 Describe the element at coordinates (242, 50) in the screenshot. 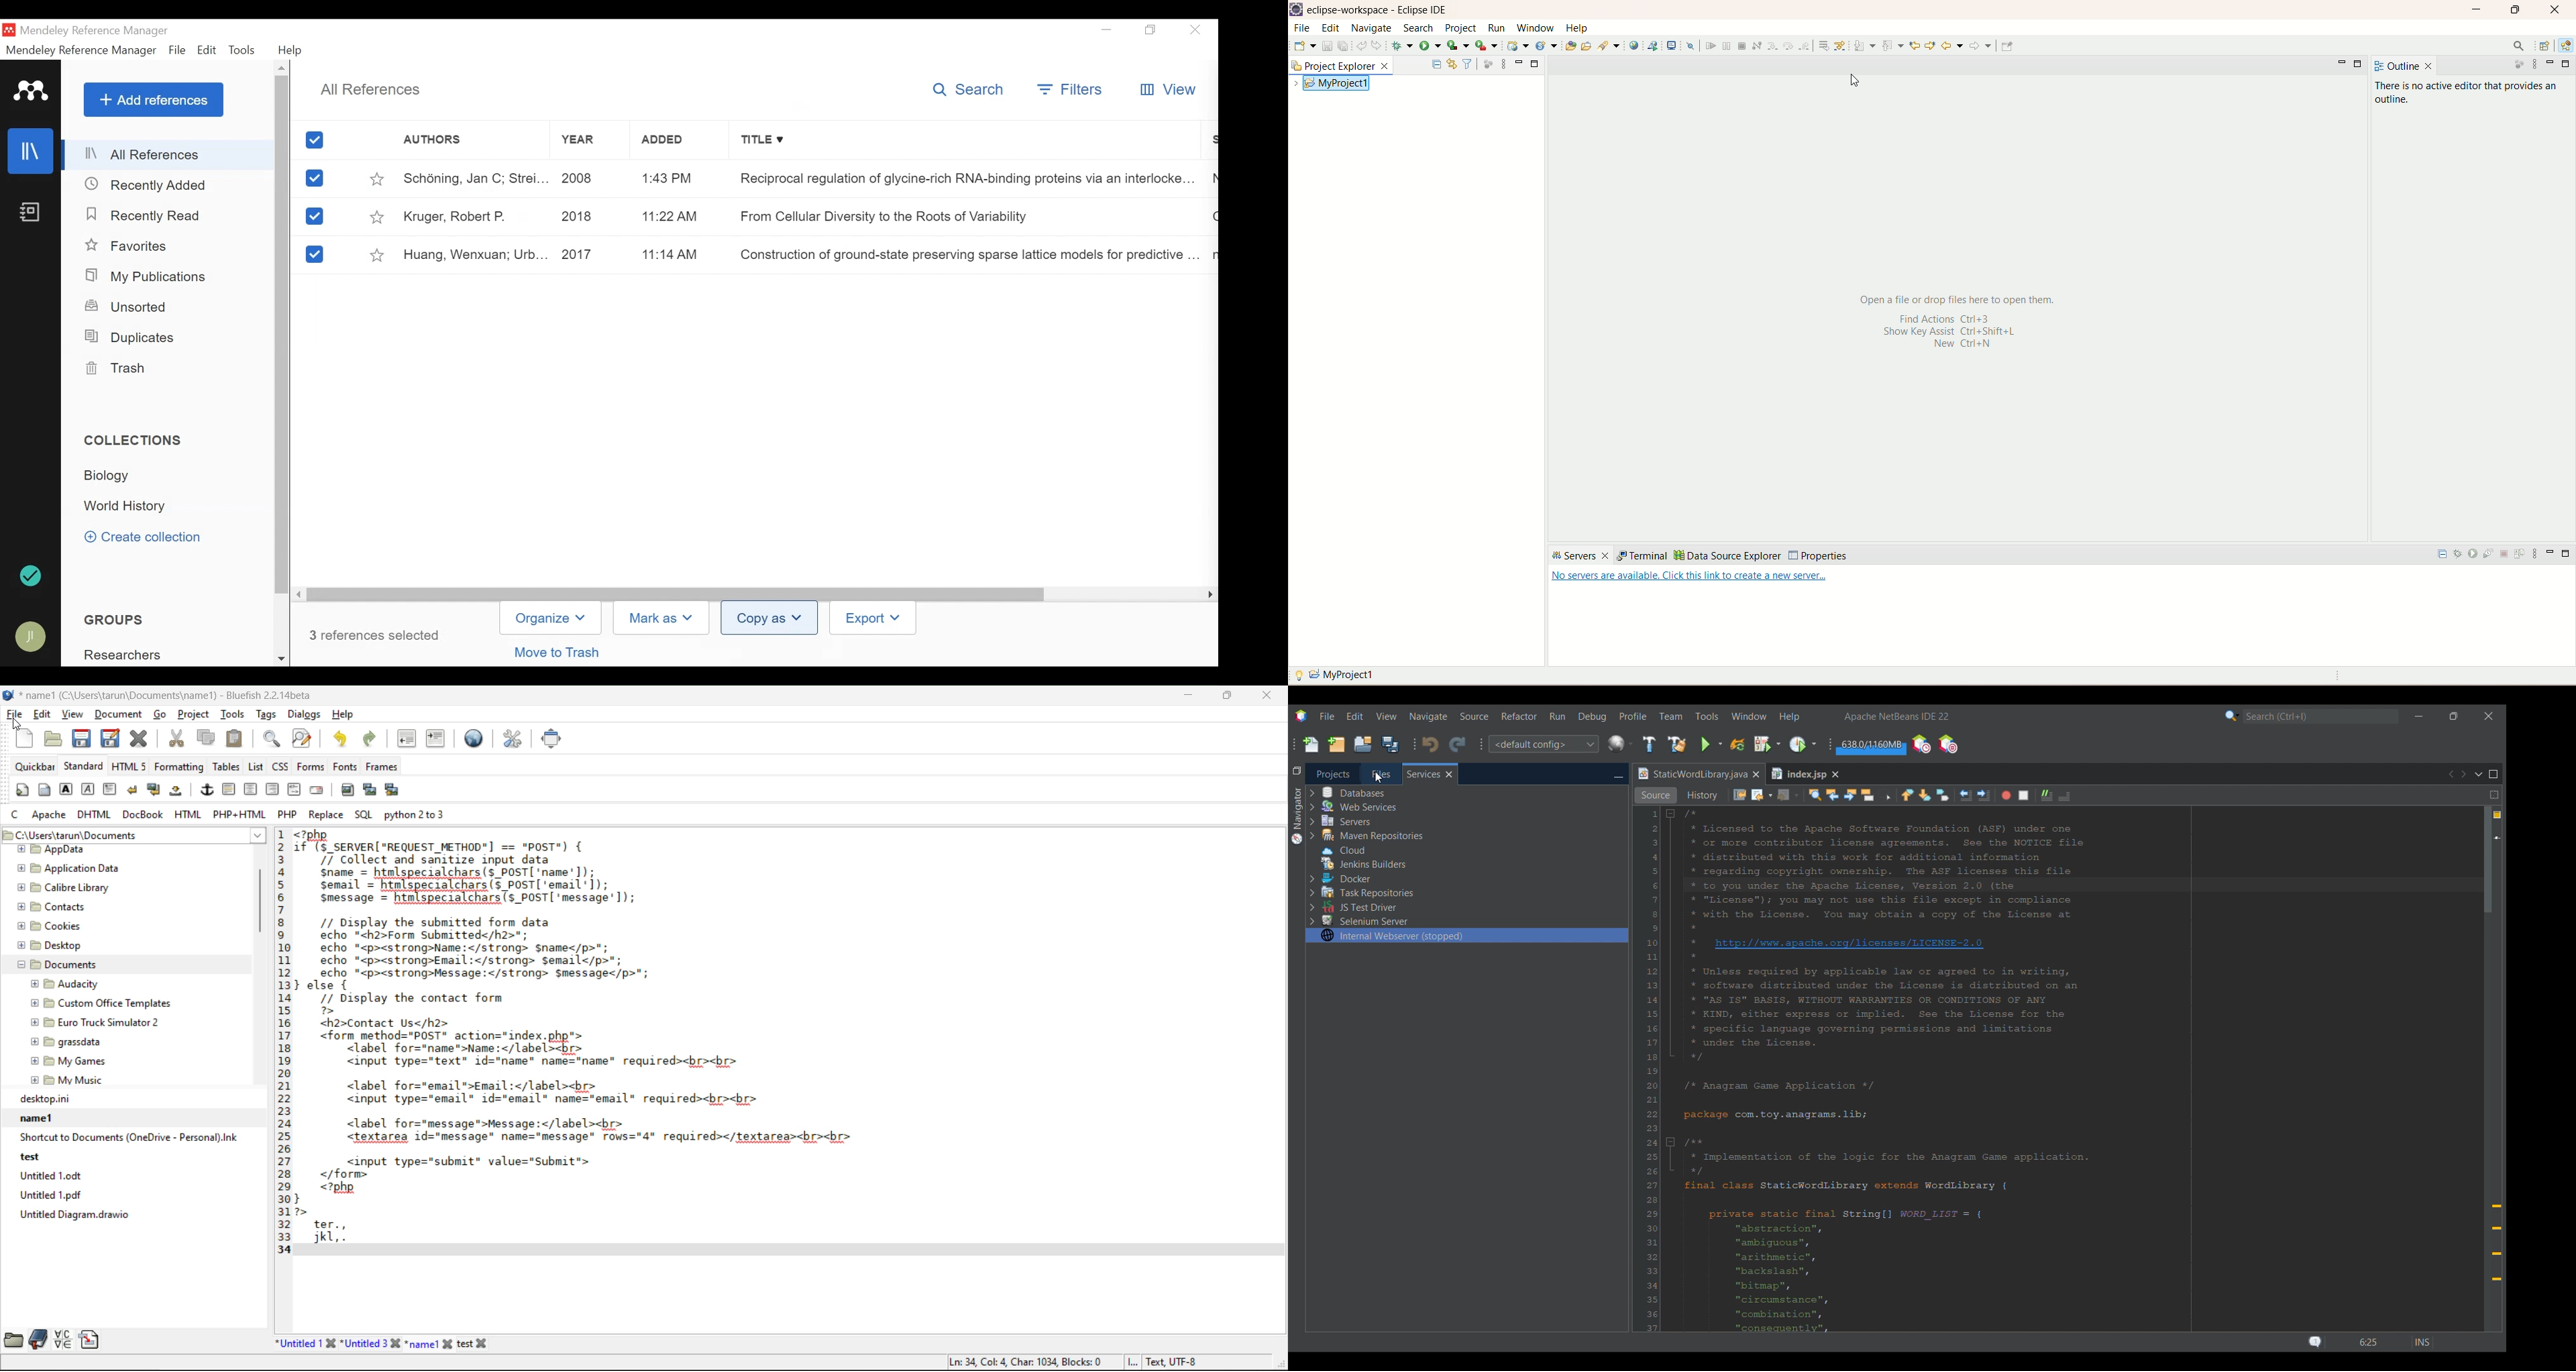

I see `Tools` at that location.